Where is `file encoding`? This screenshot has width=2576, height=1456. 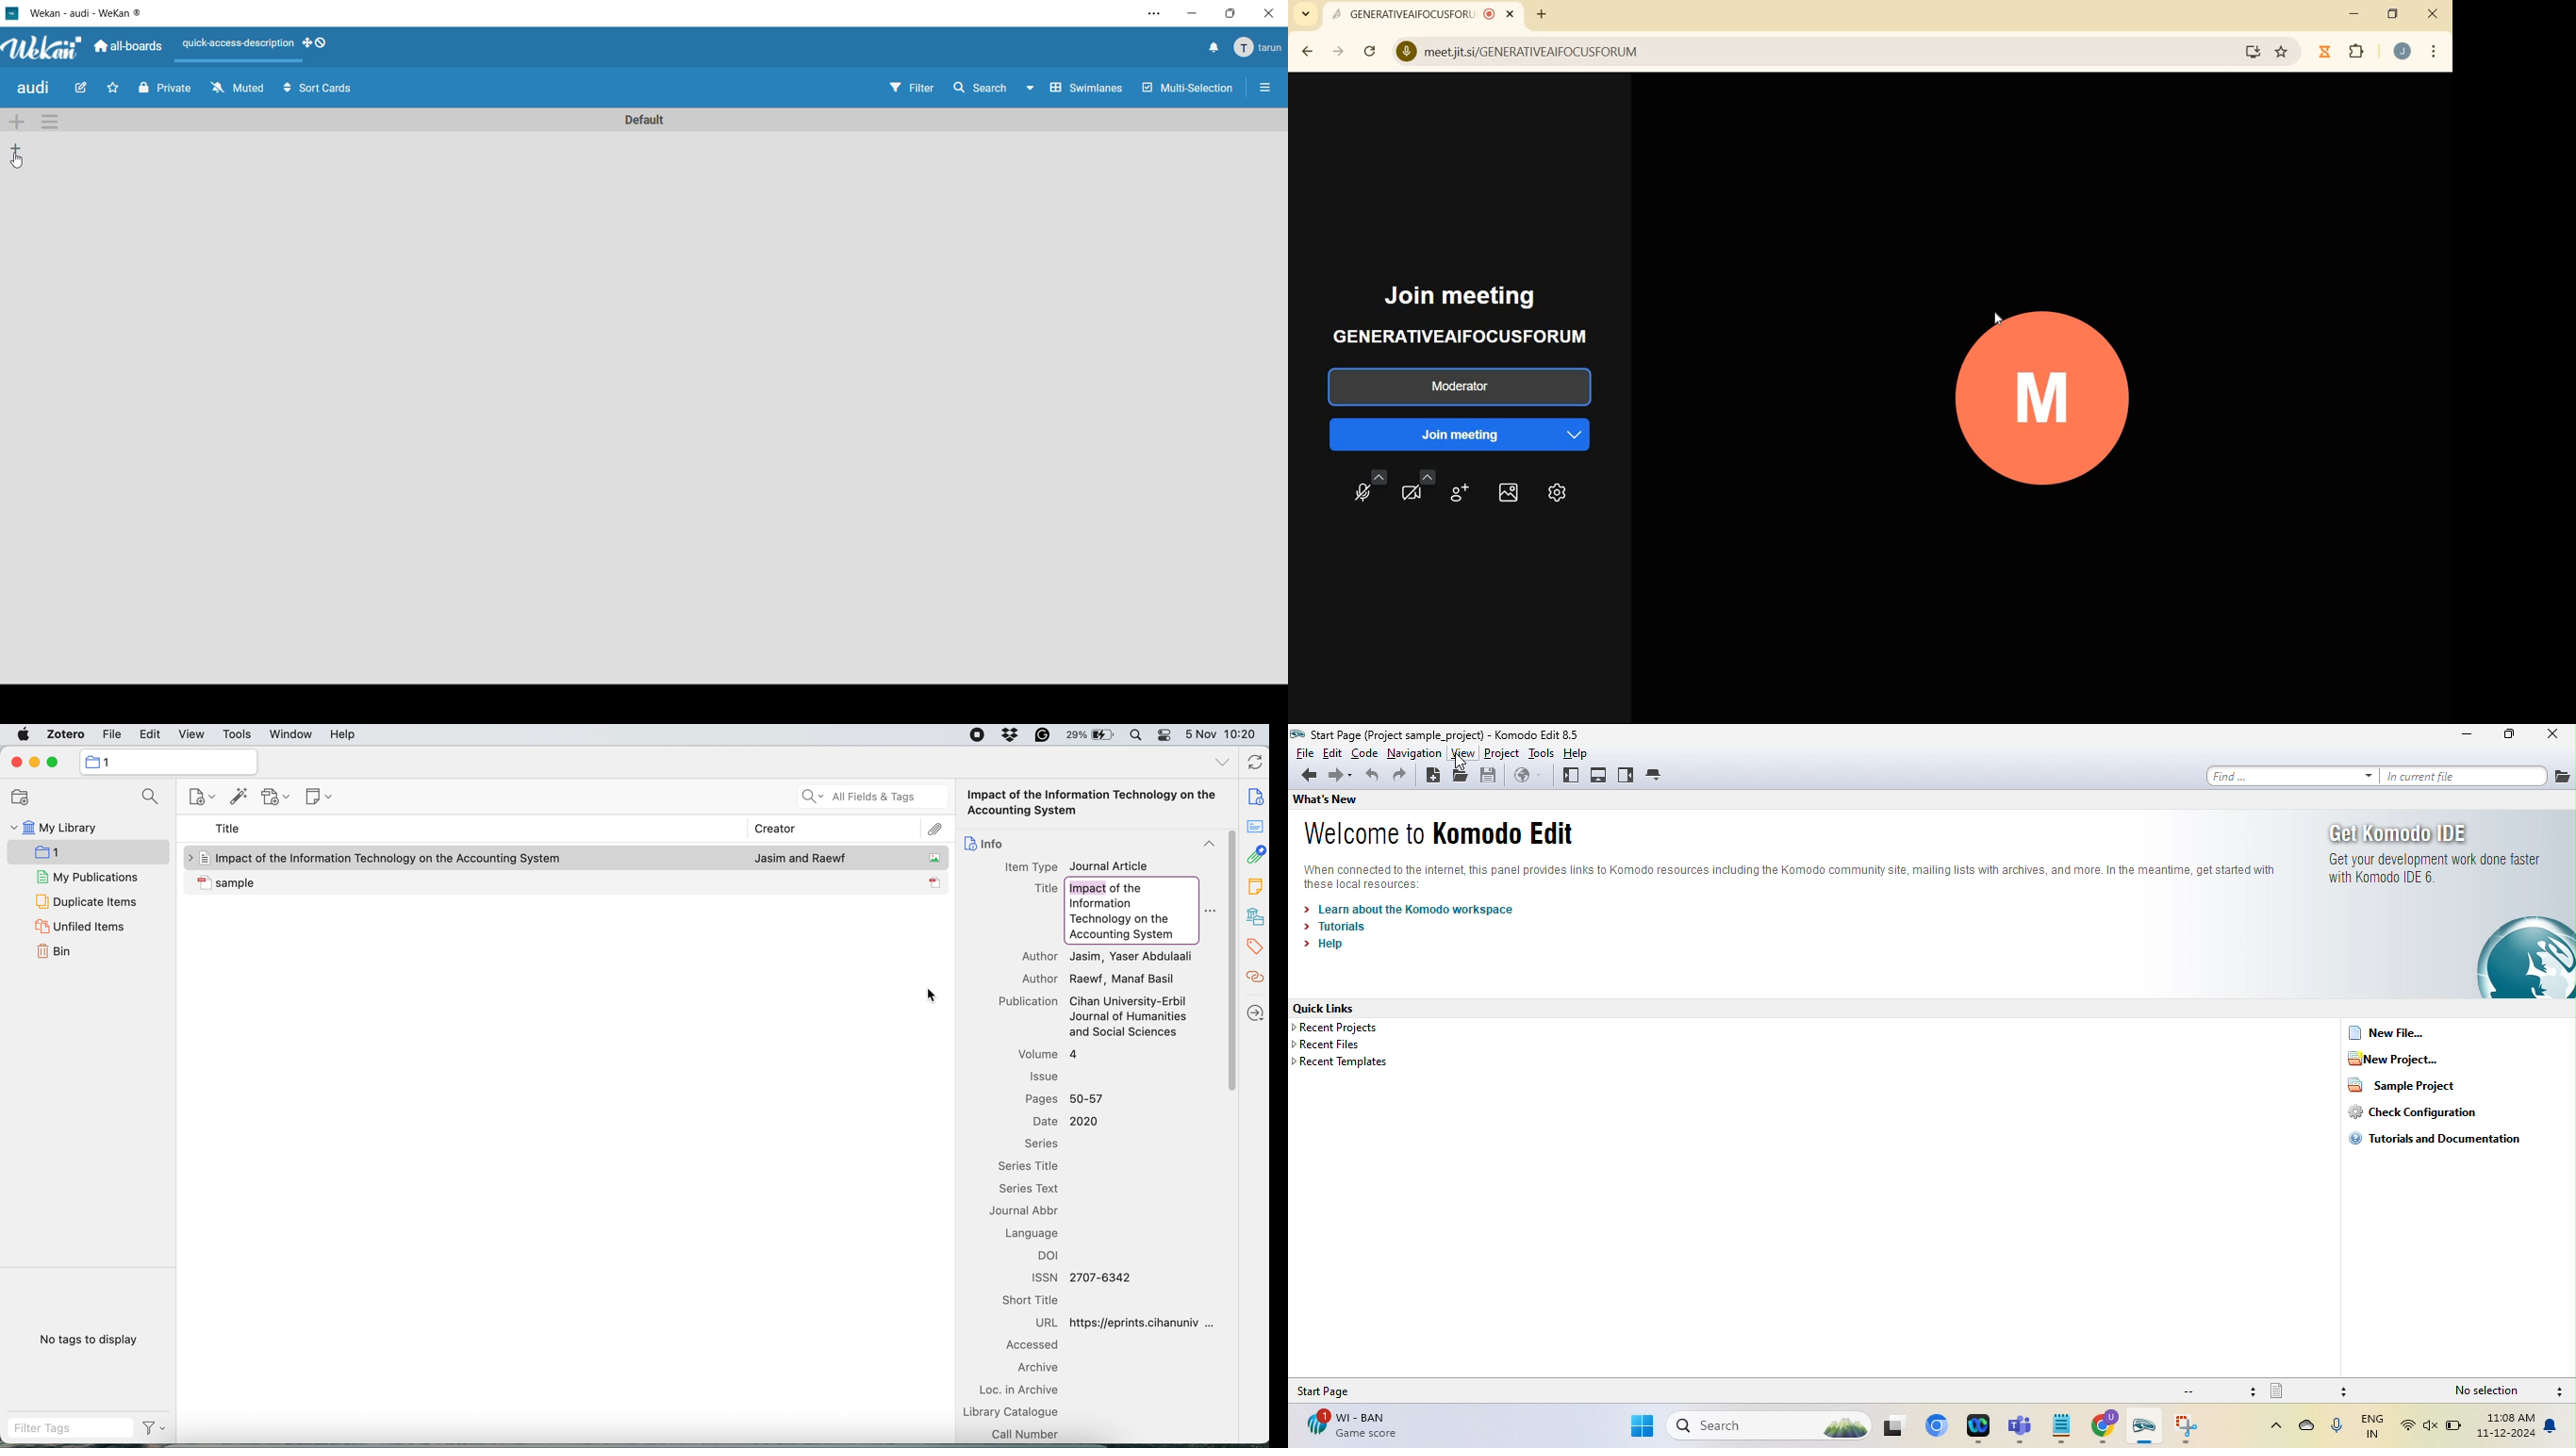 file encoding is located at coordinates (2217, 1390).